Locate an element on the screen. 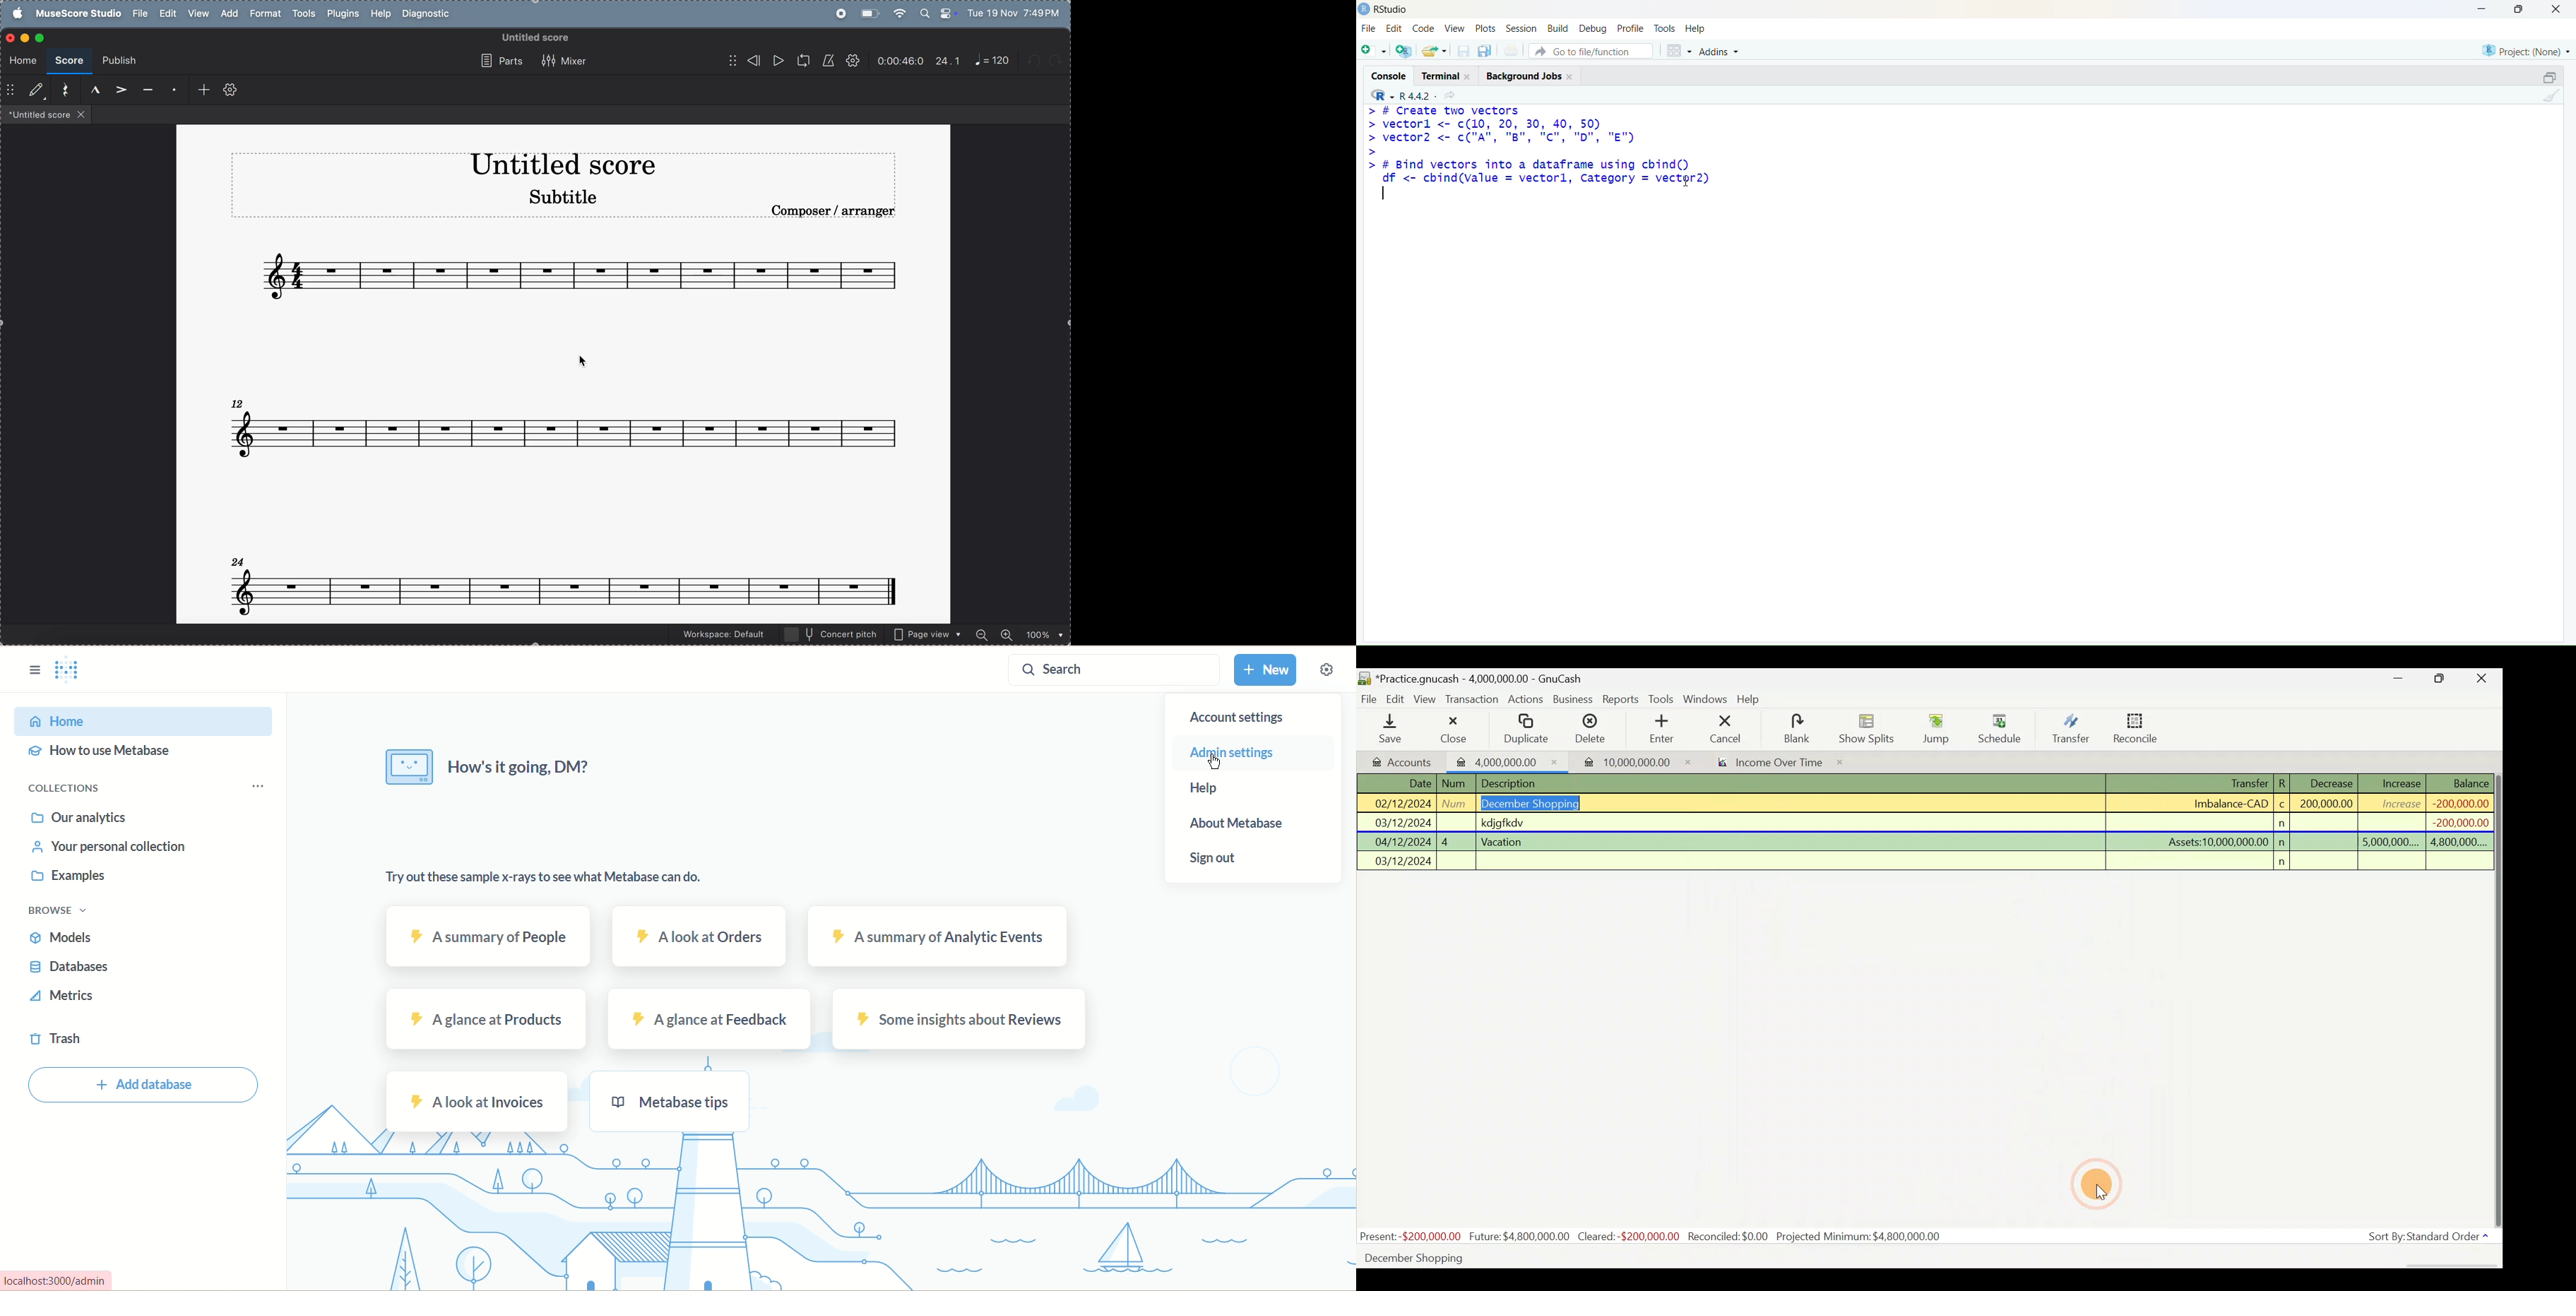  Close is located at coordinates (2483, 680).